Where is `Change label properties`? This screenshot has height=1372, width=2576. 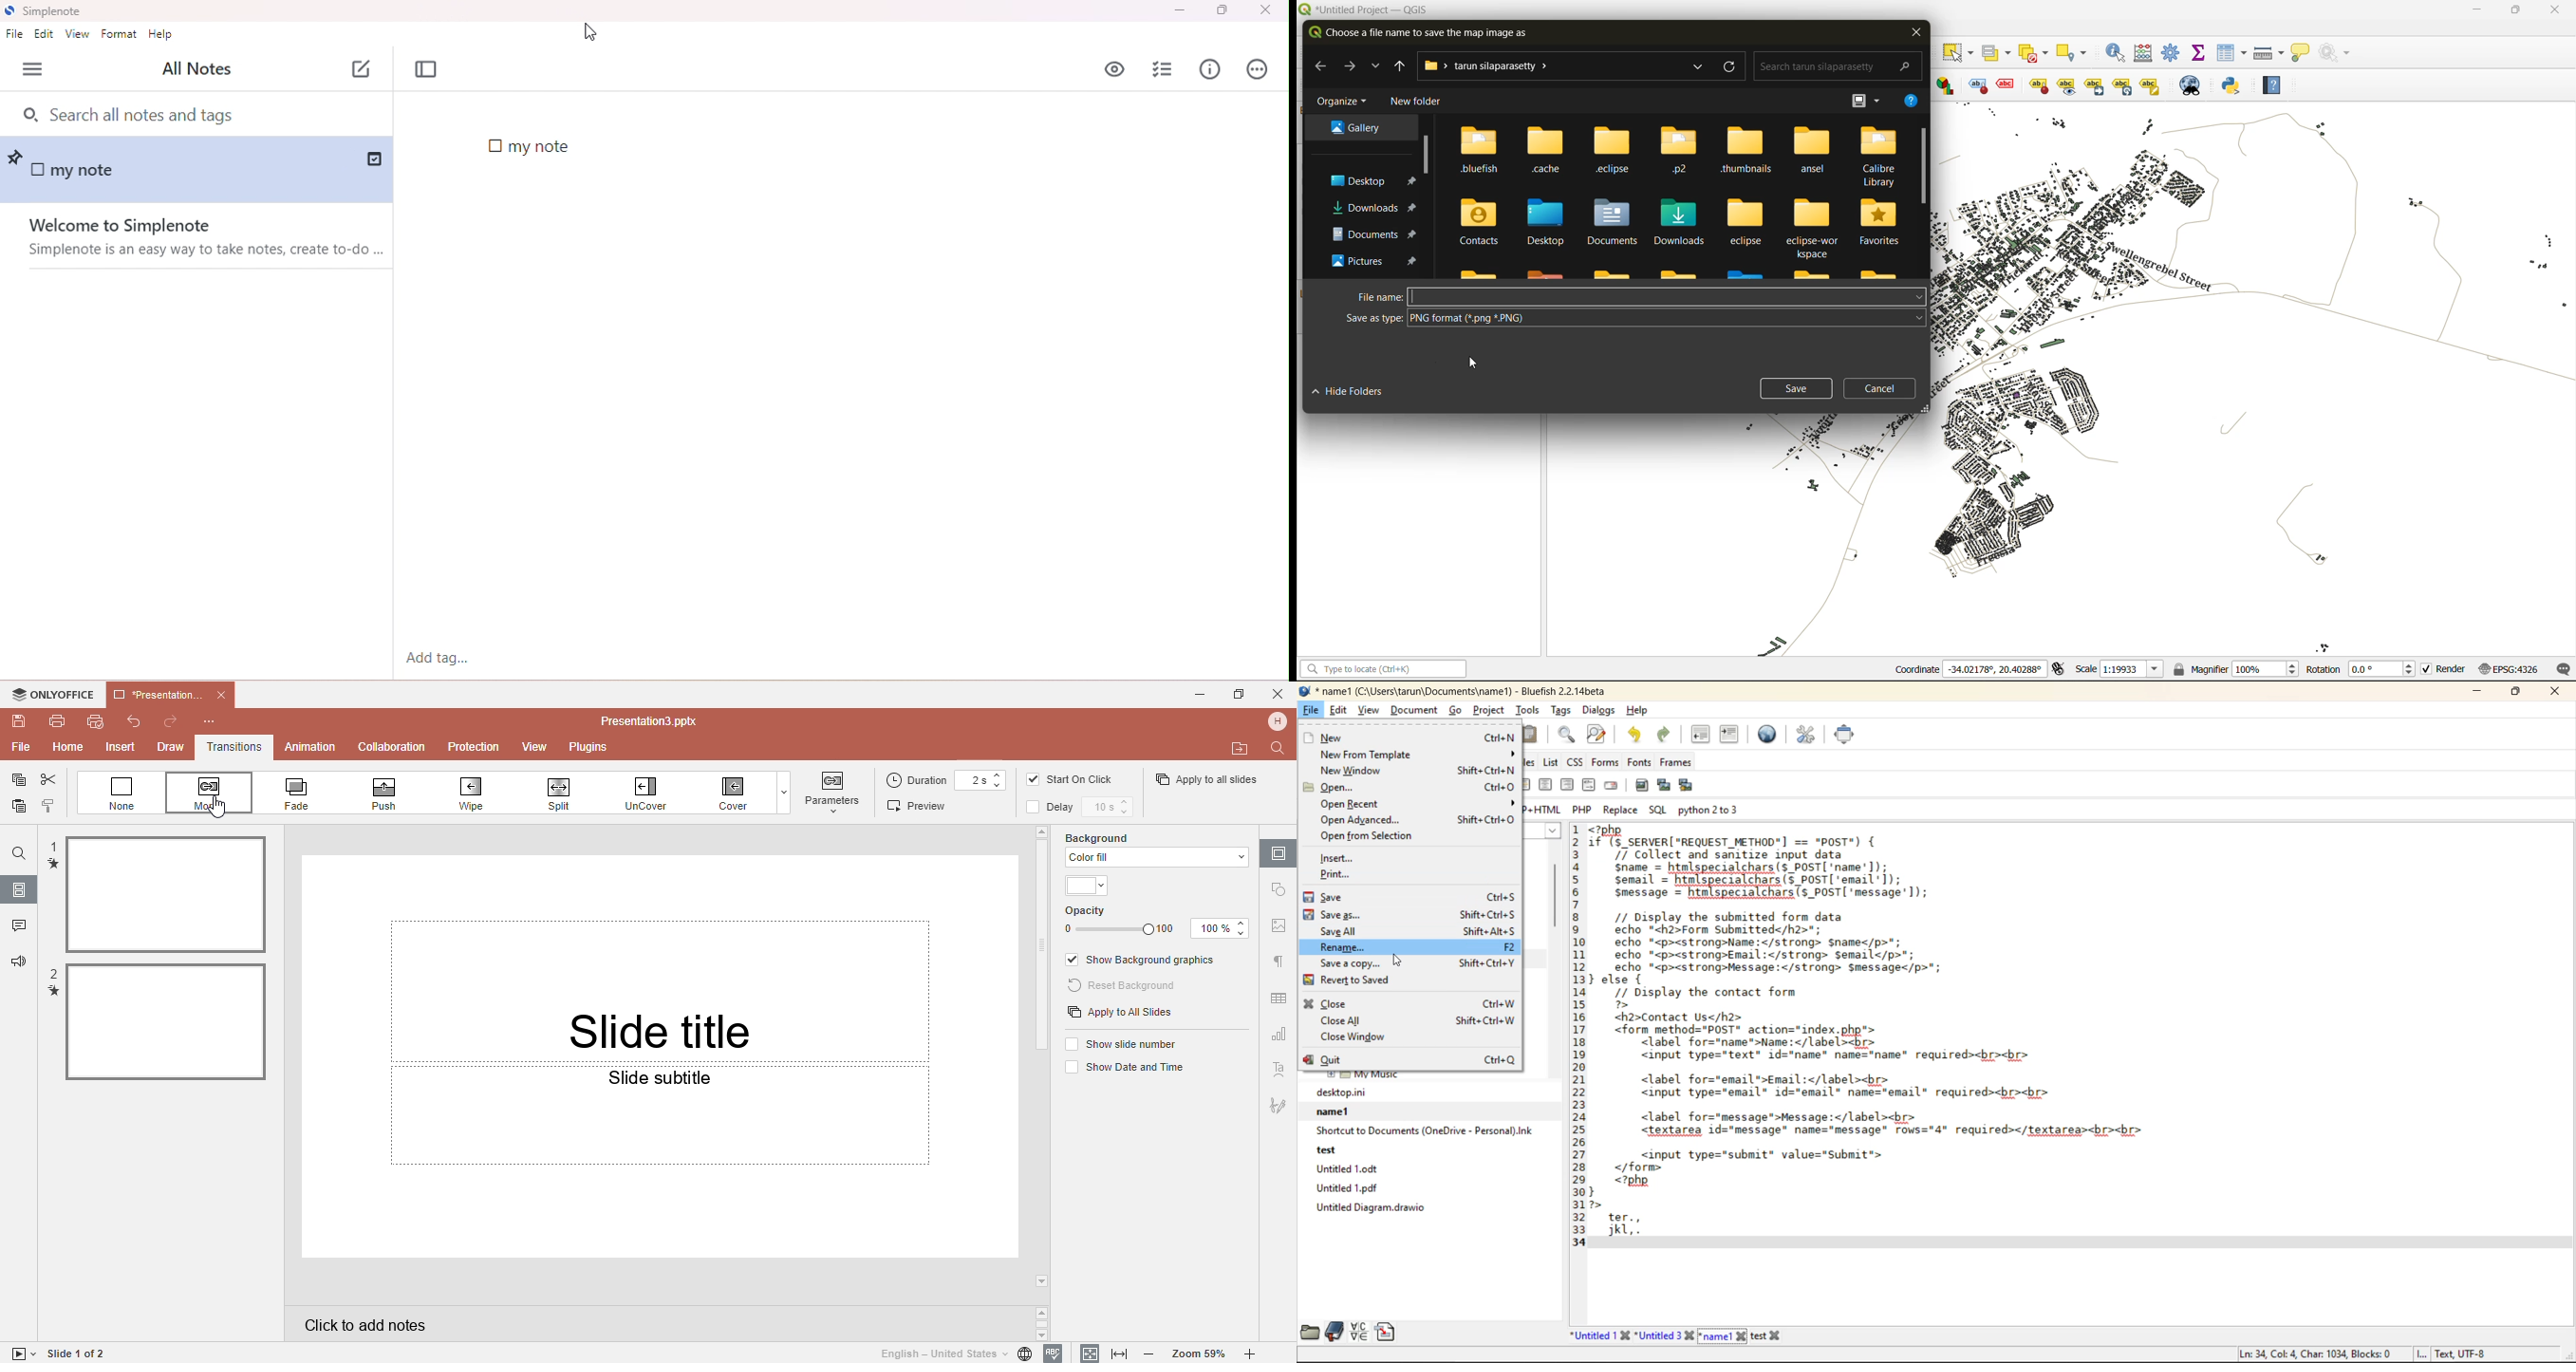
Change label properties is located at coordinates (2151, 85).